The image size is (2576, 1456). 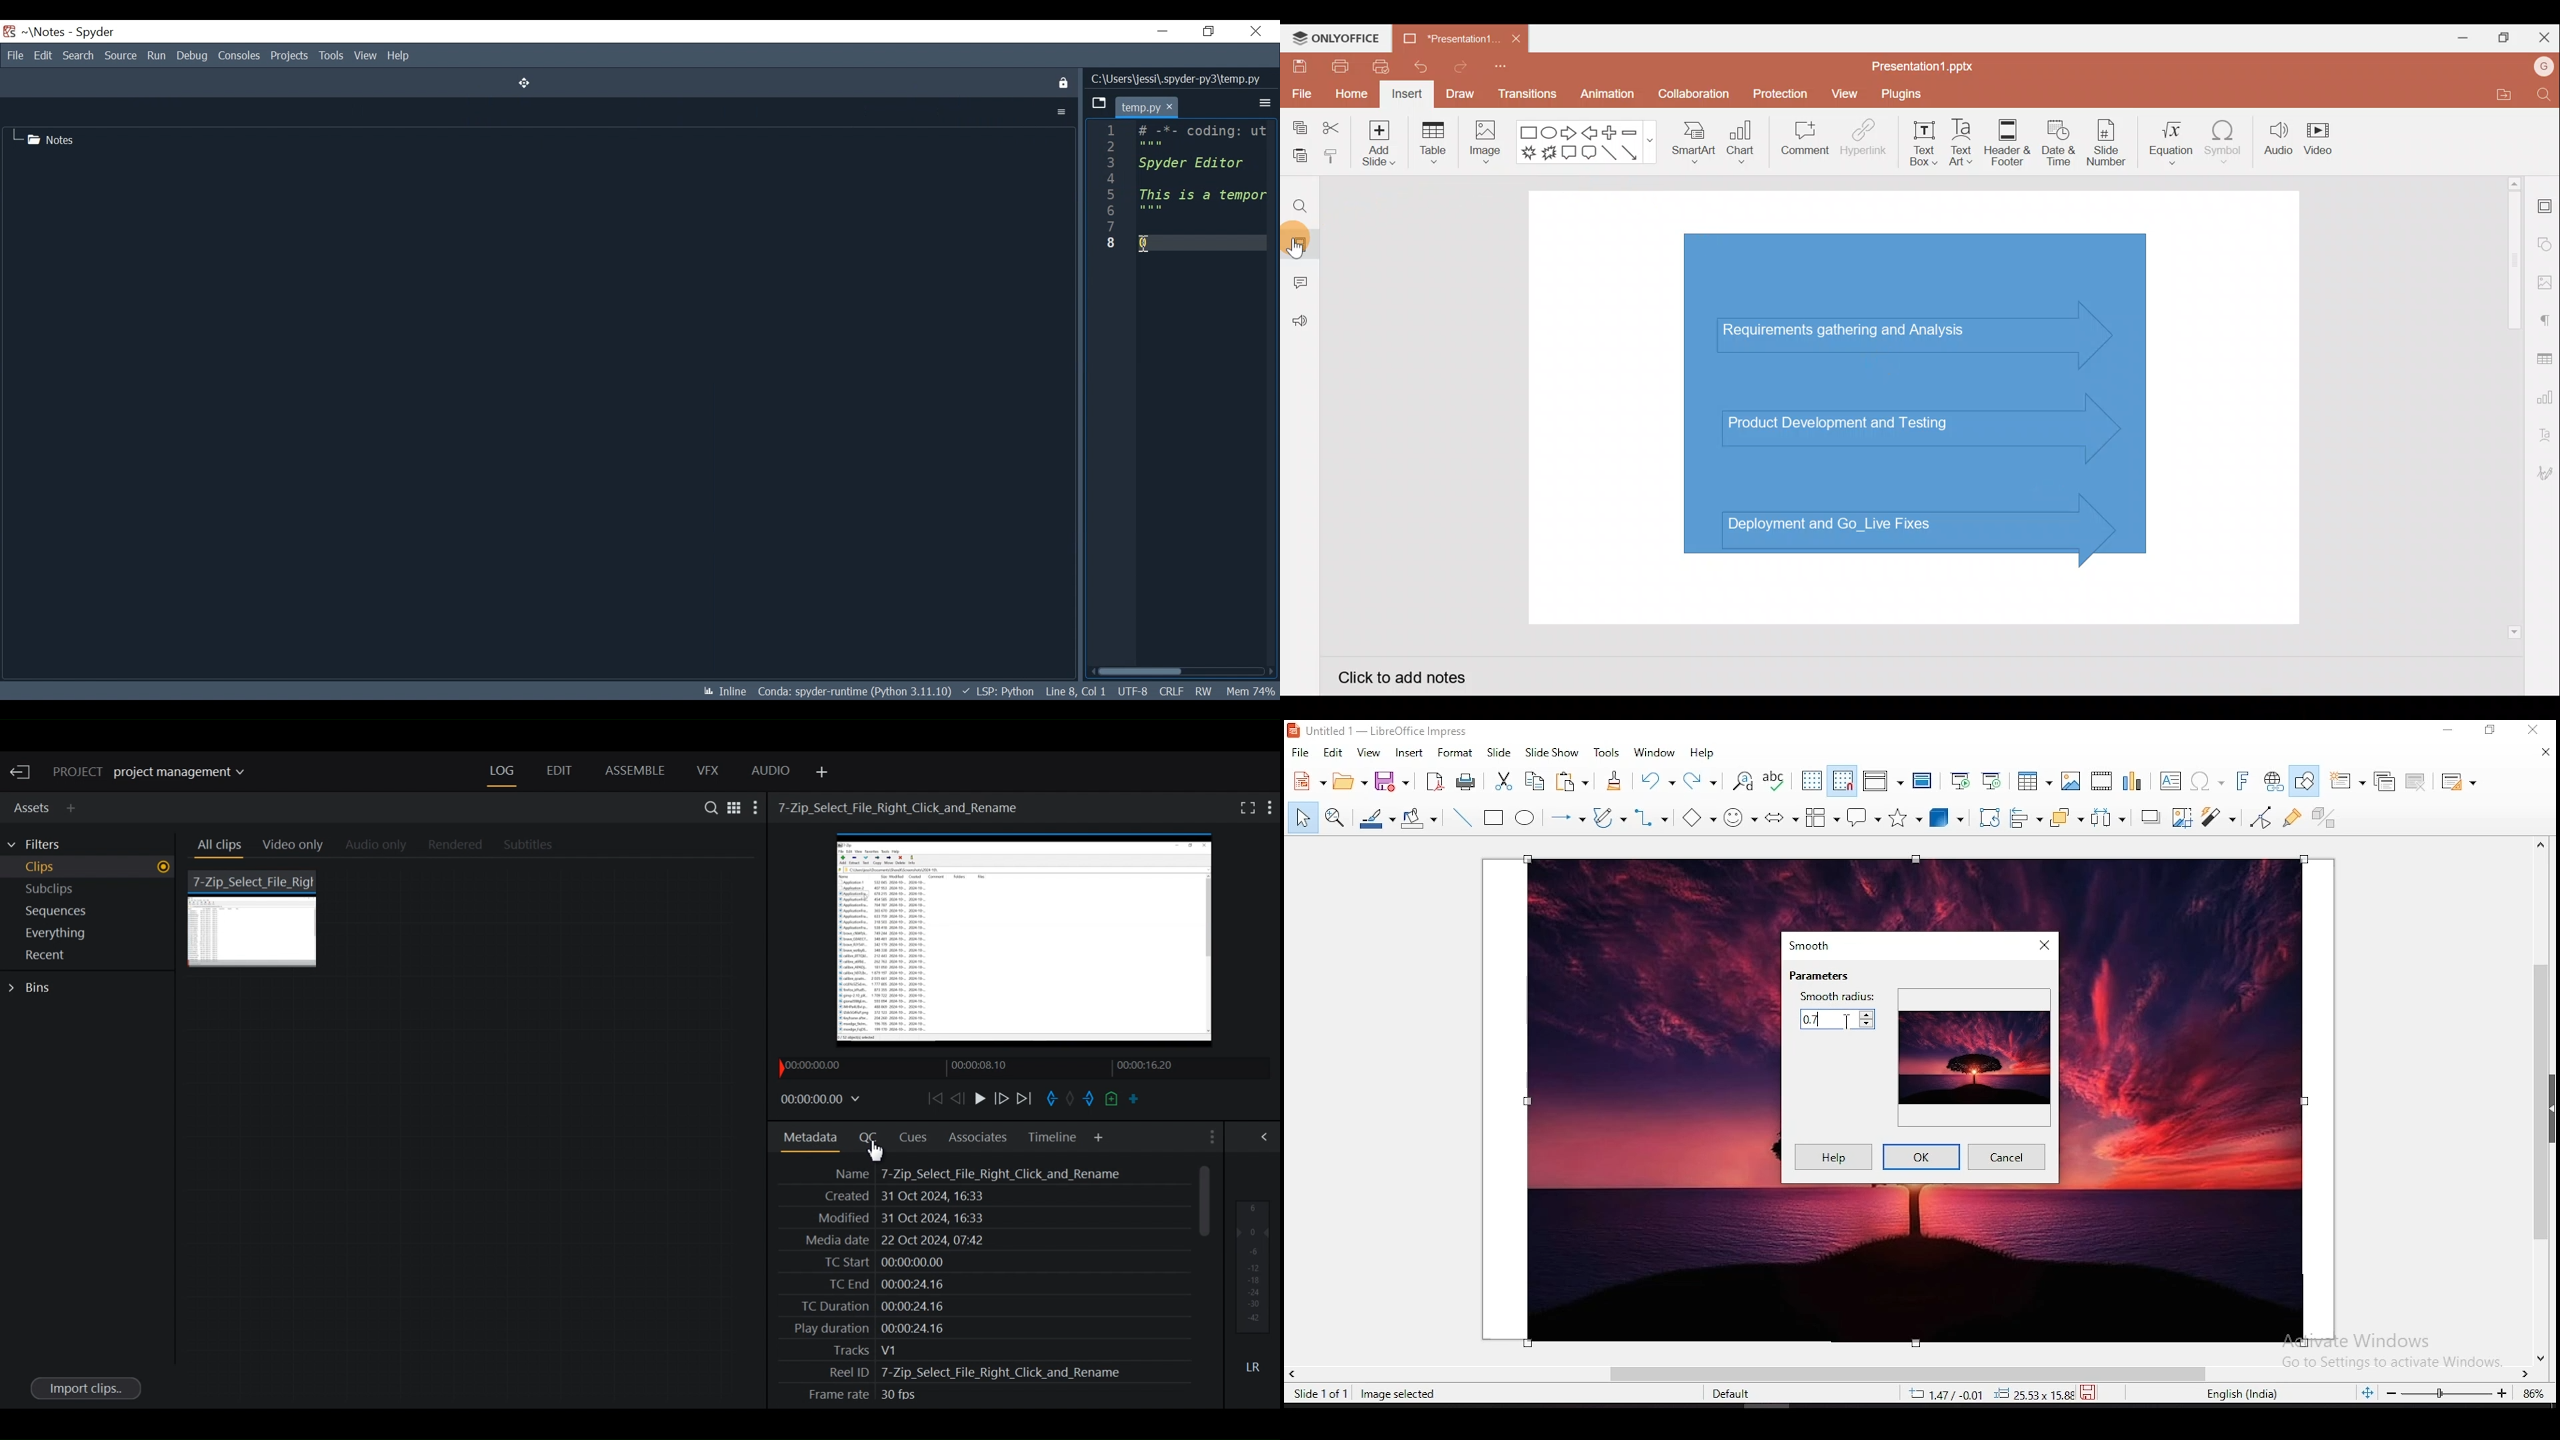 What do you see at coordinates (2458, 782) in the screenshot?
I see ` slide layout` at bounding box center [2458, 782].